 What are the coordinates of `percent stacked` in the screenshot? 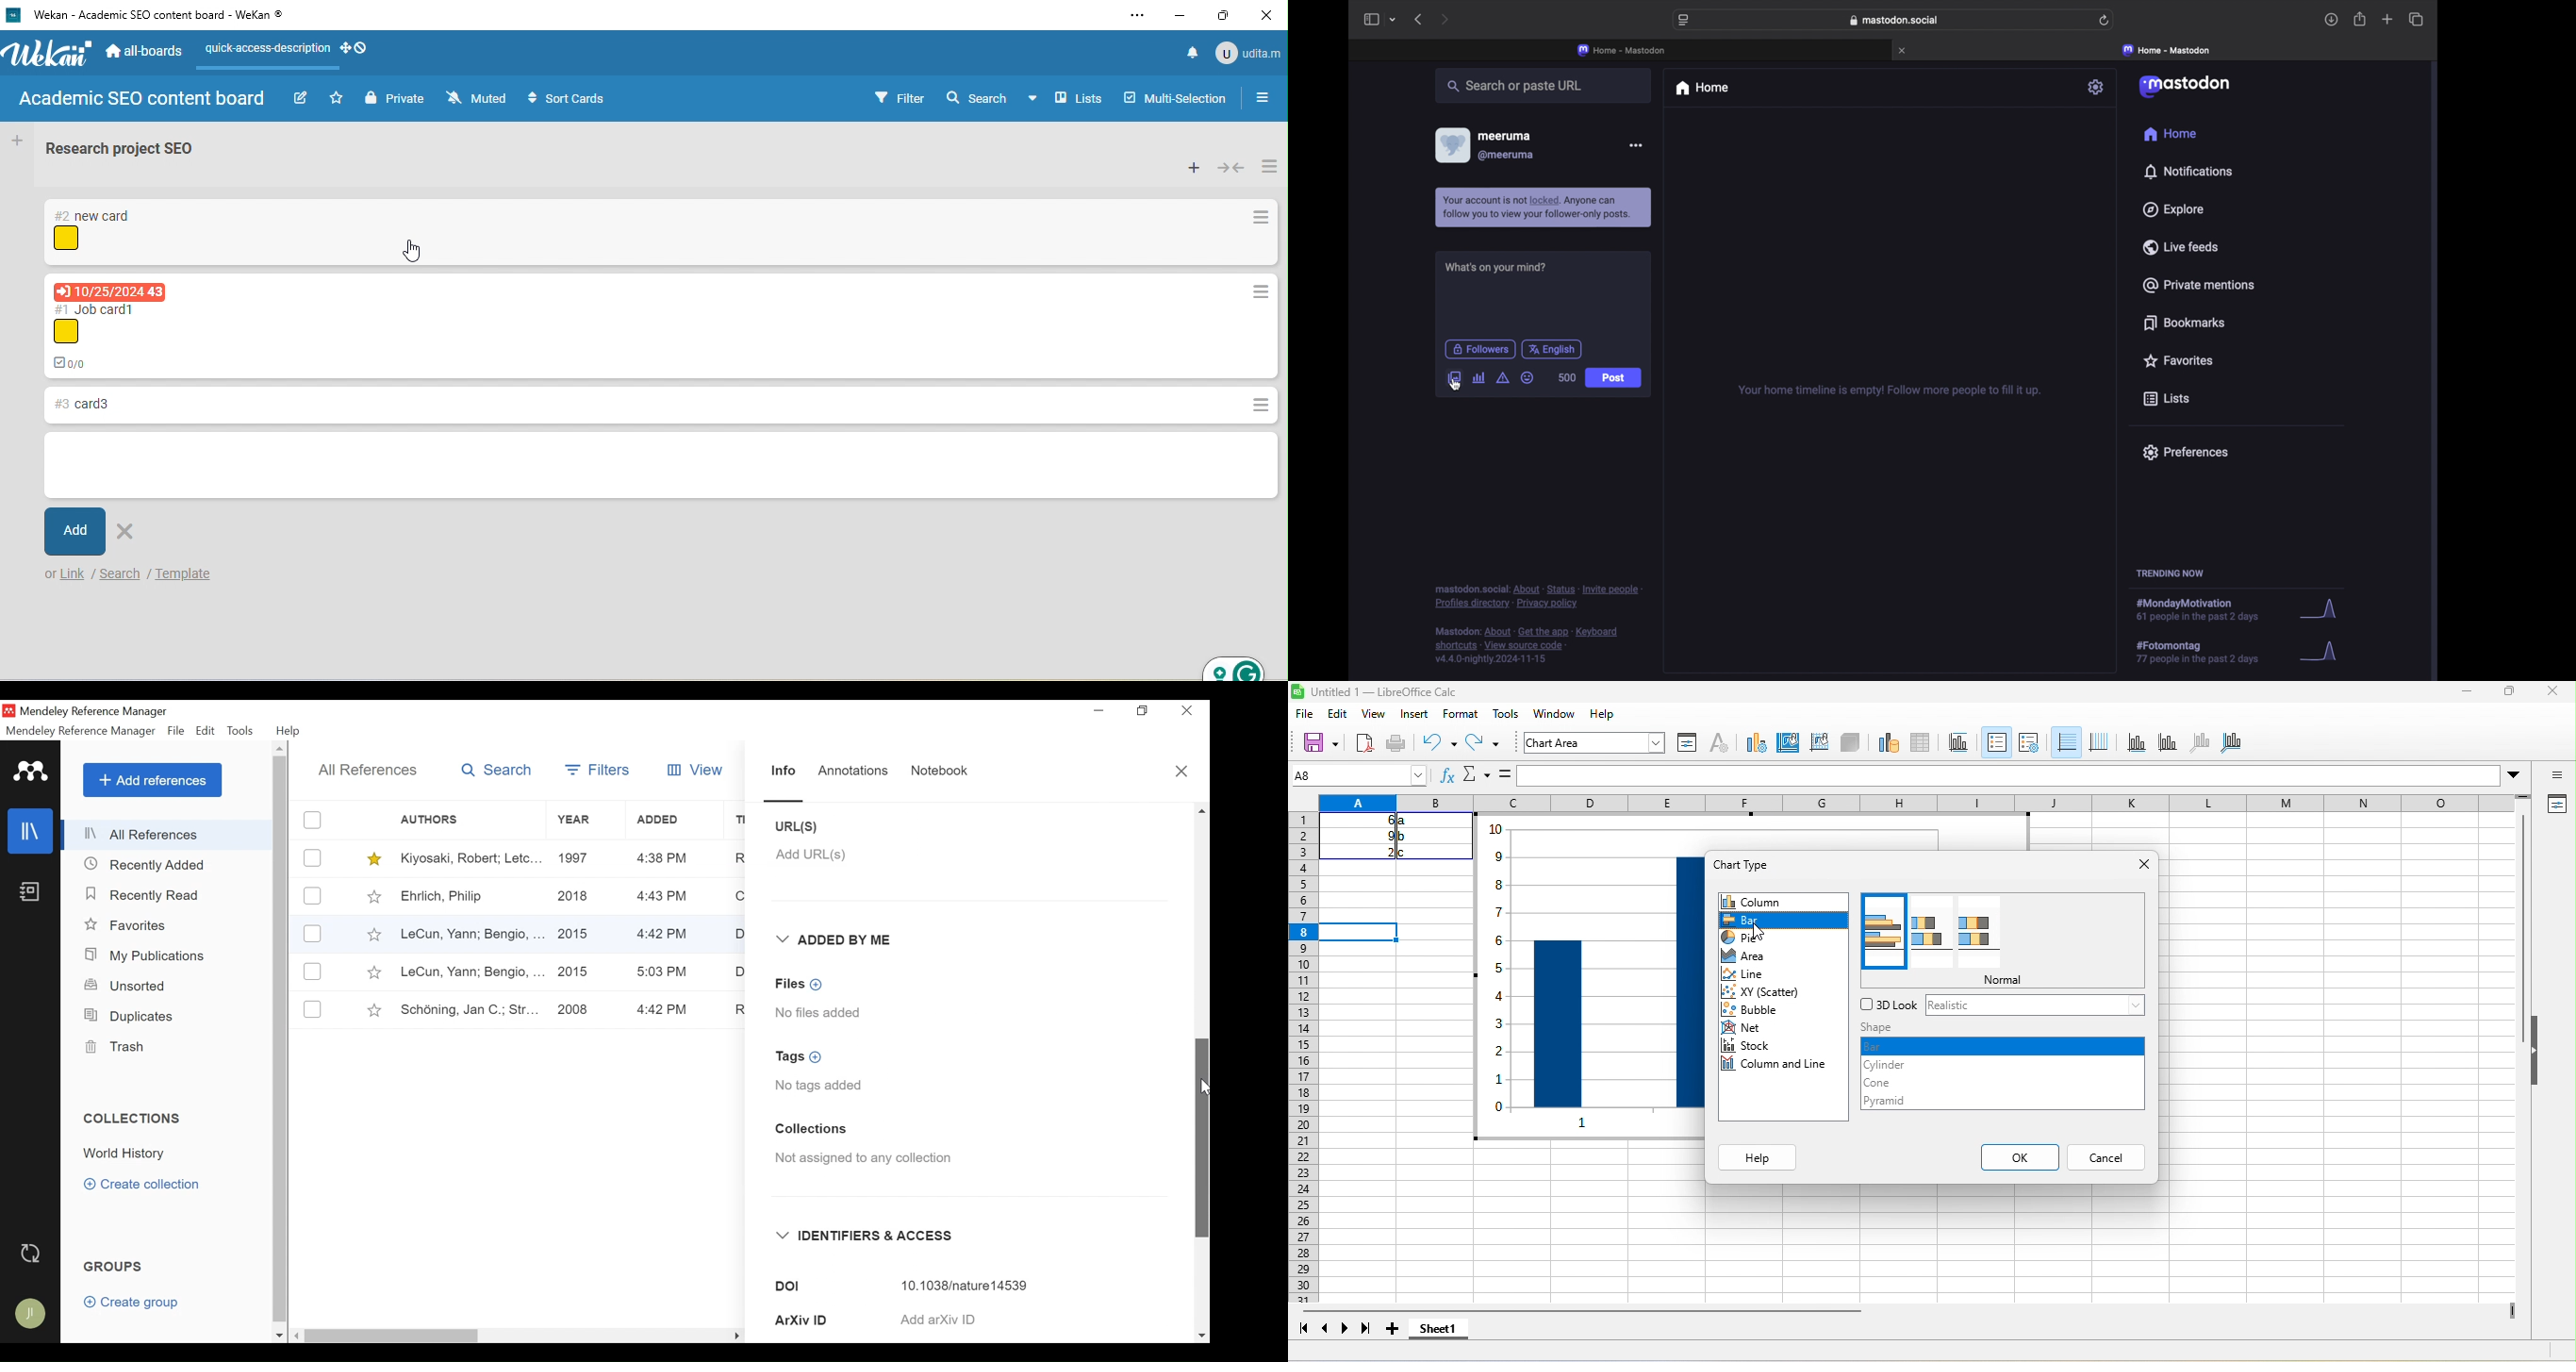 It's located at (1973, 934).